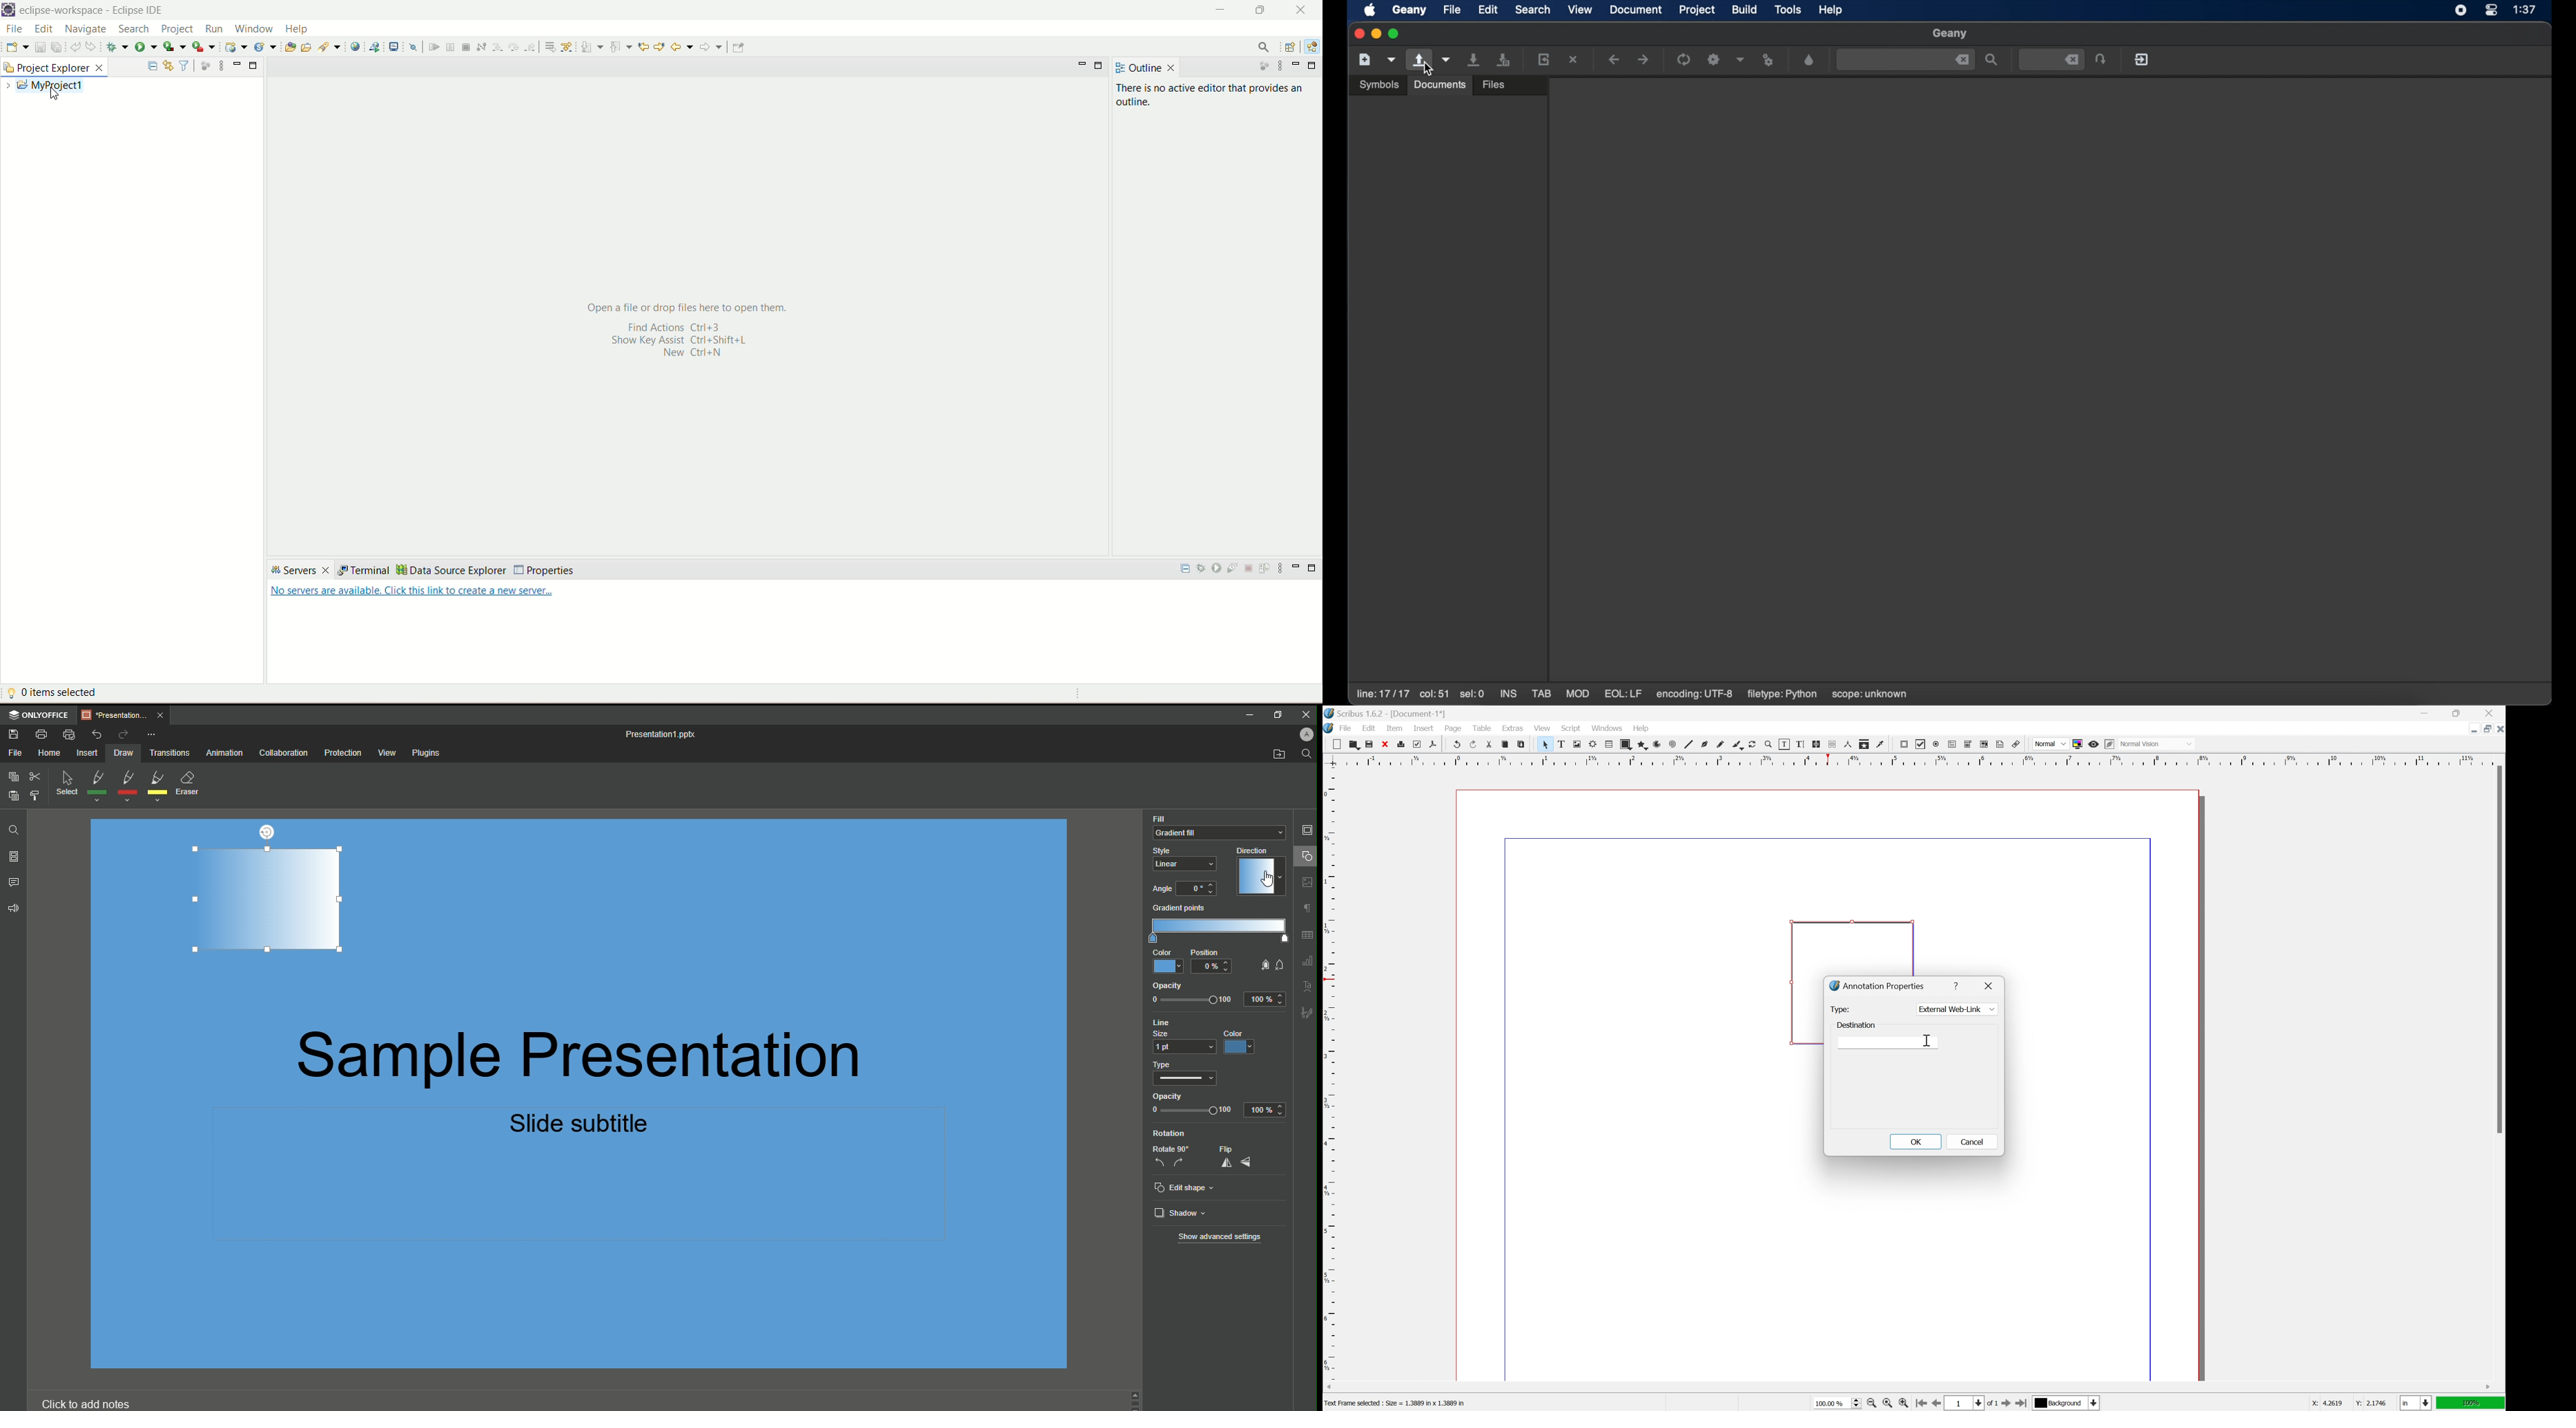 The height and width of the screenshot is (1428, 2576). What do you see at coordinates (1561, 744) in the screenshot?
I see `text frame` at bounding box center [1561, 744].